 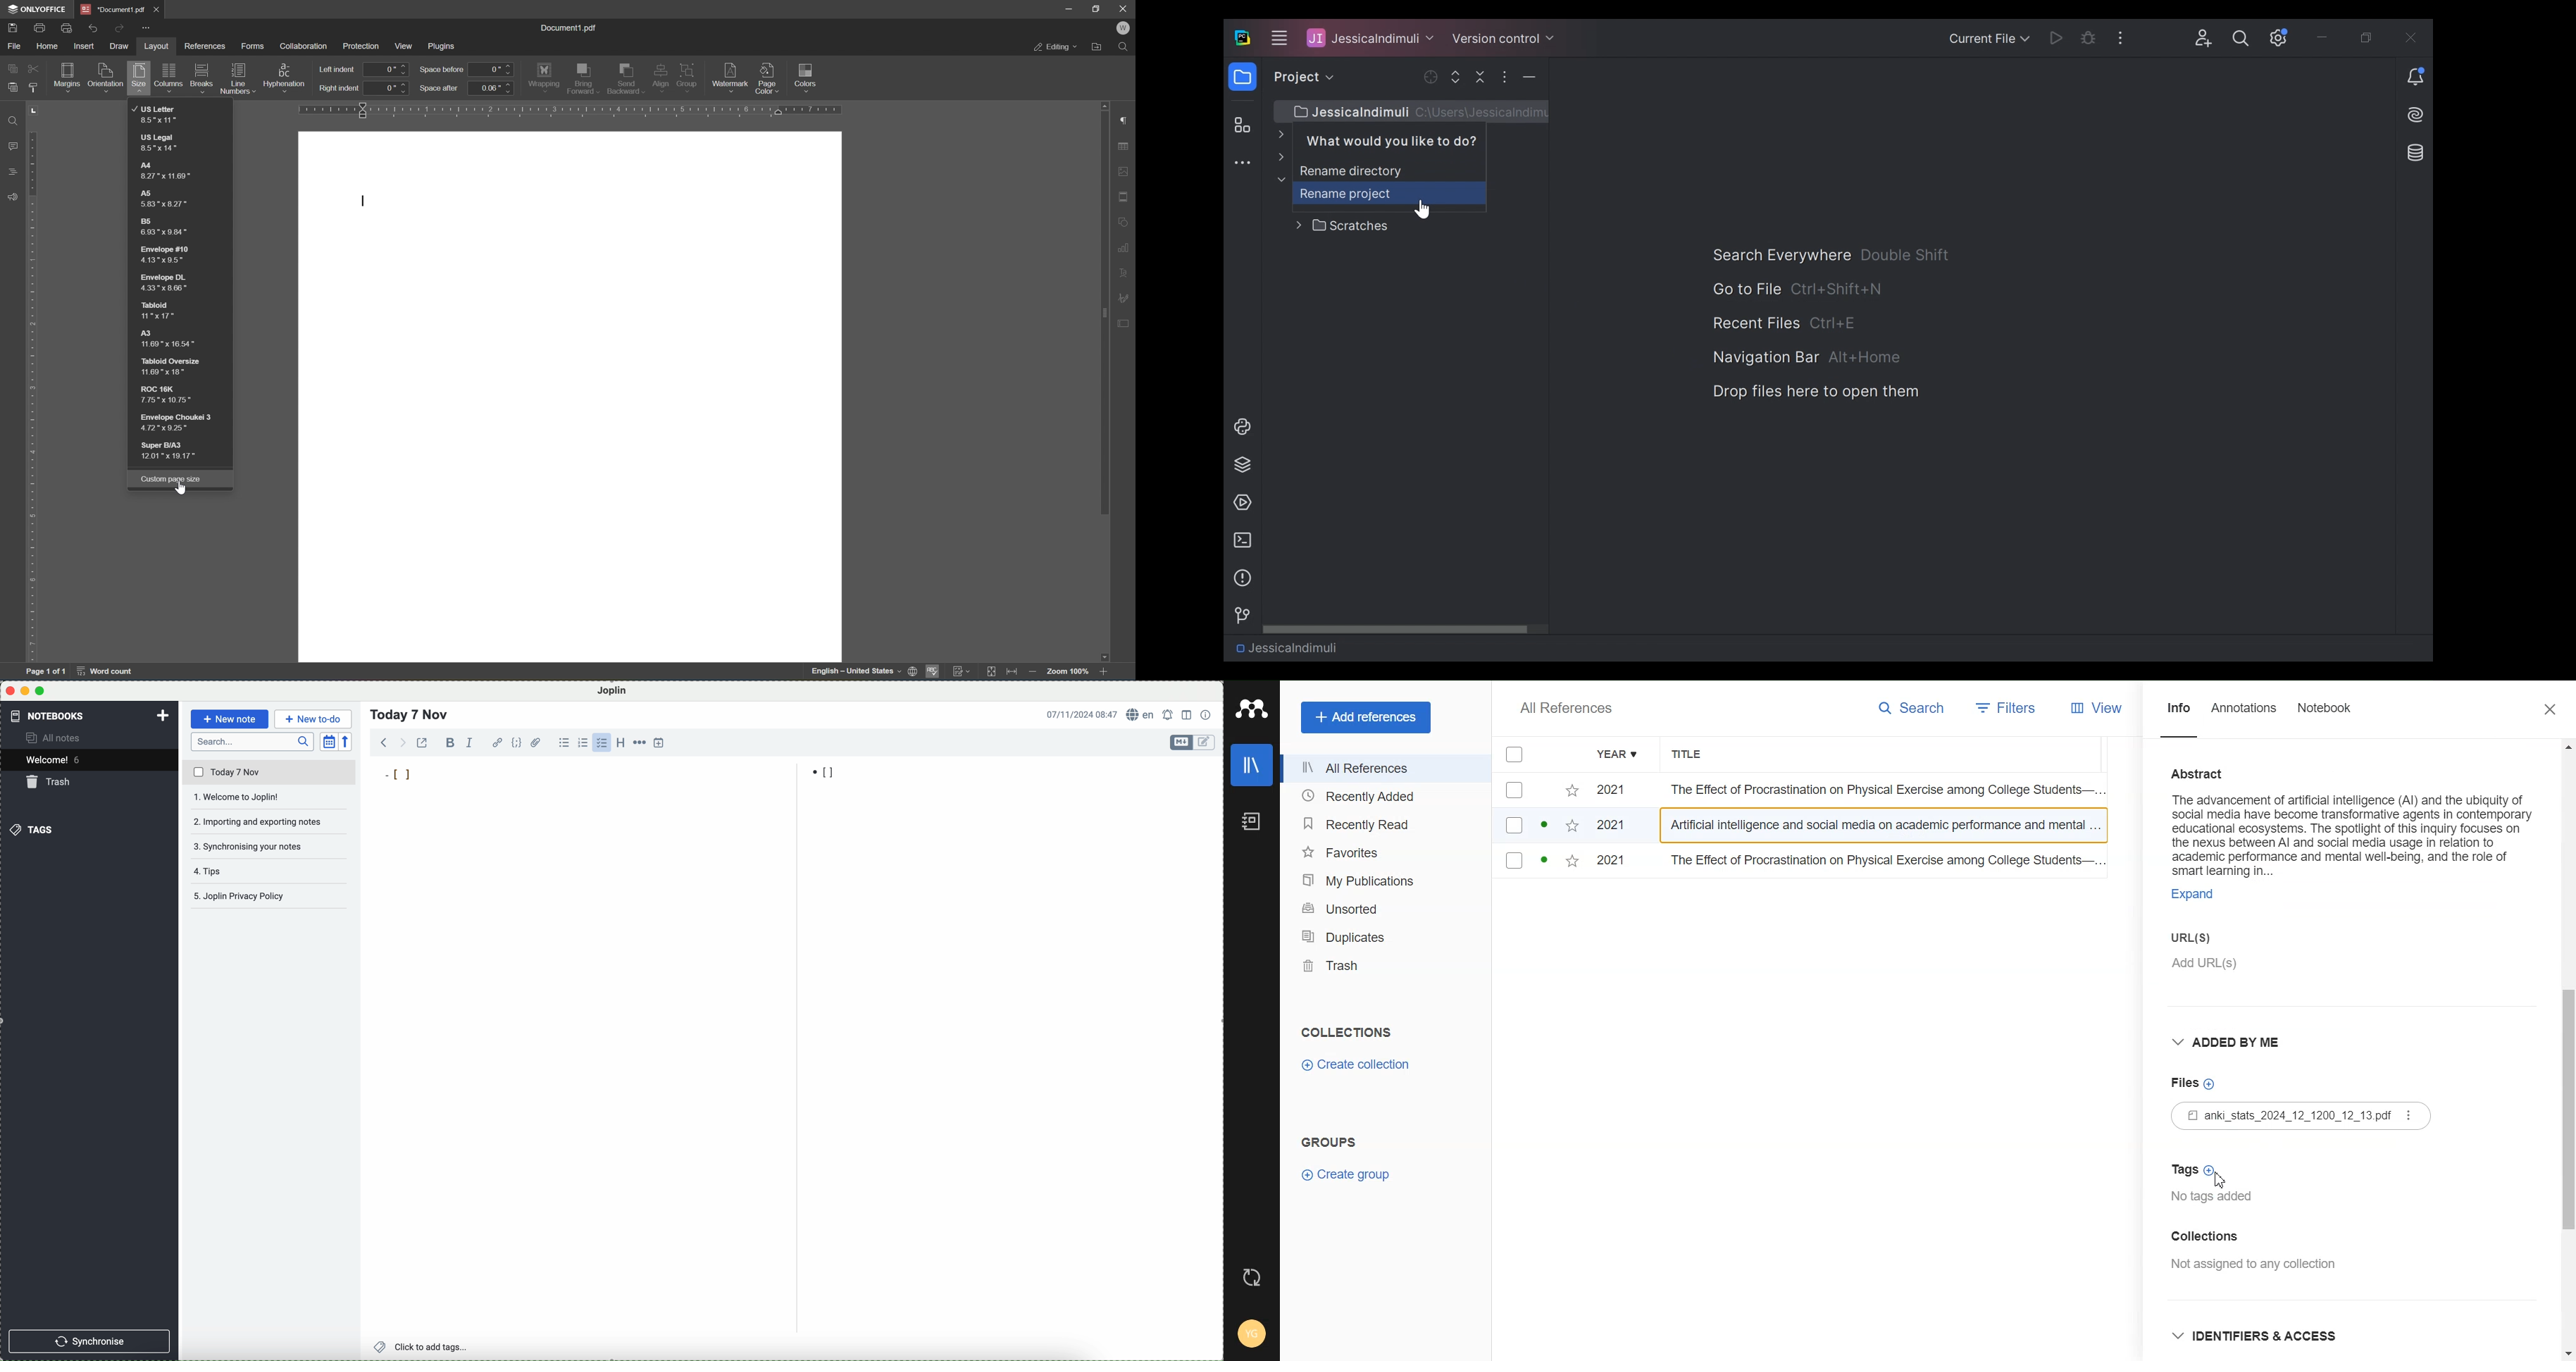 What do you see at coordinates (1616, 790) in the screenshot?
I see `2021` at bounding box center [1616, 790].